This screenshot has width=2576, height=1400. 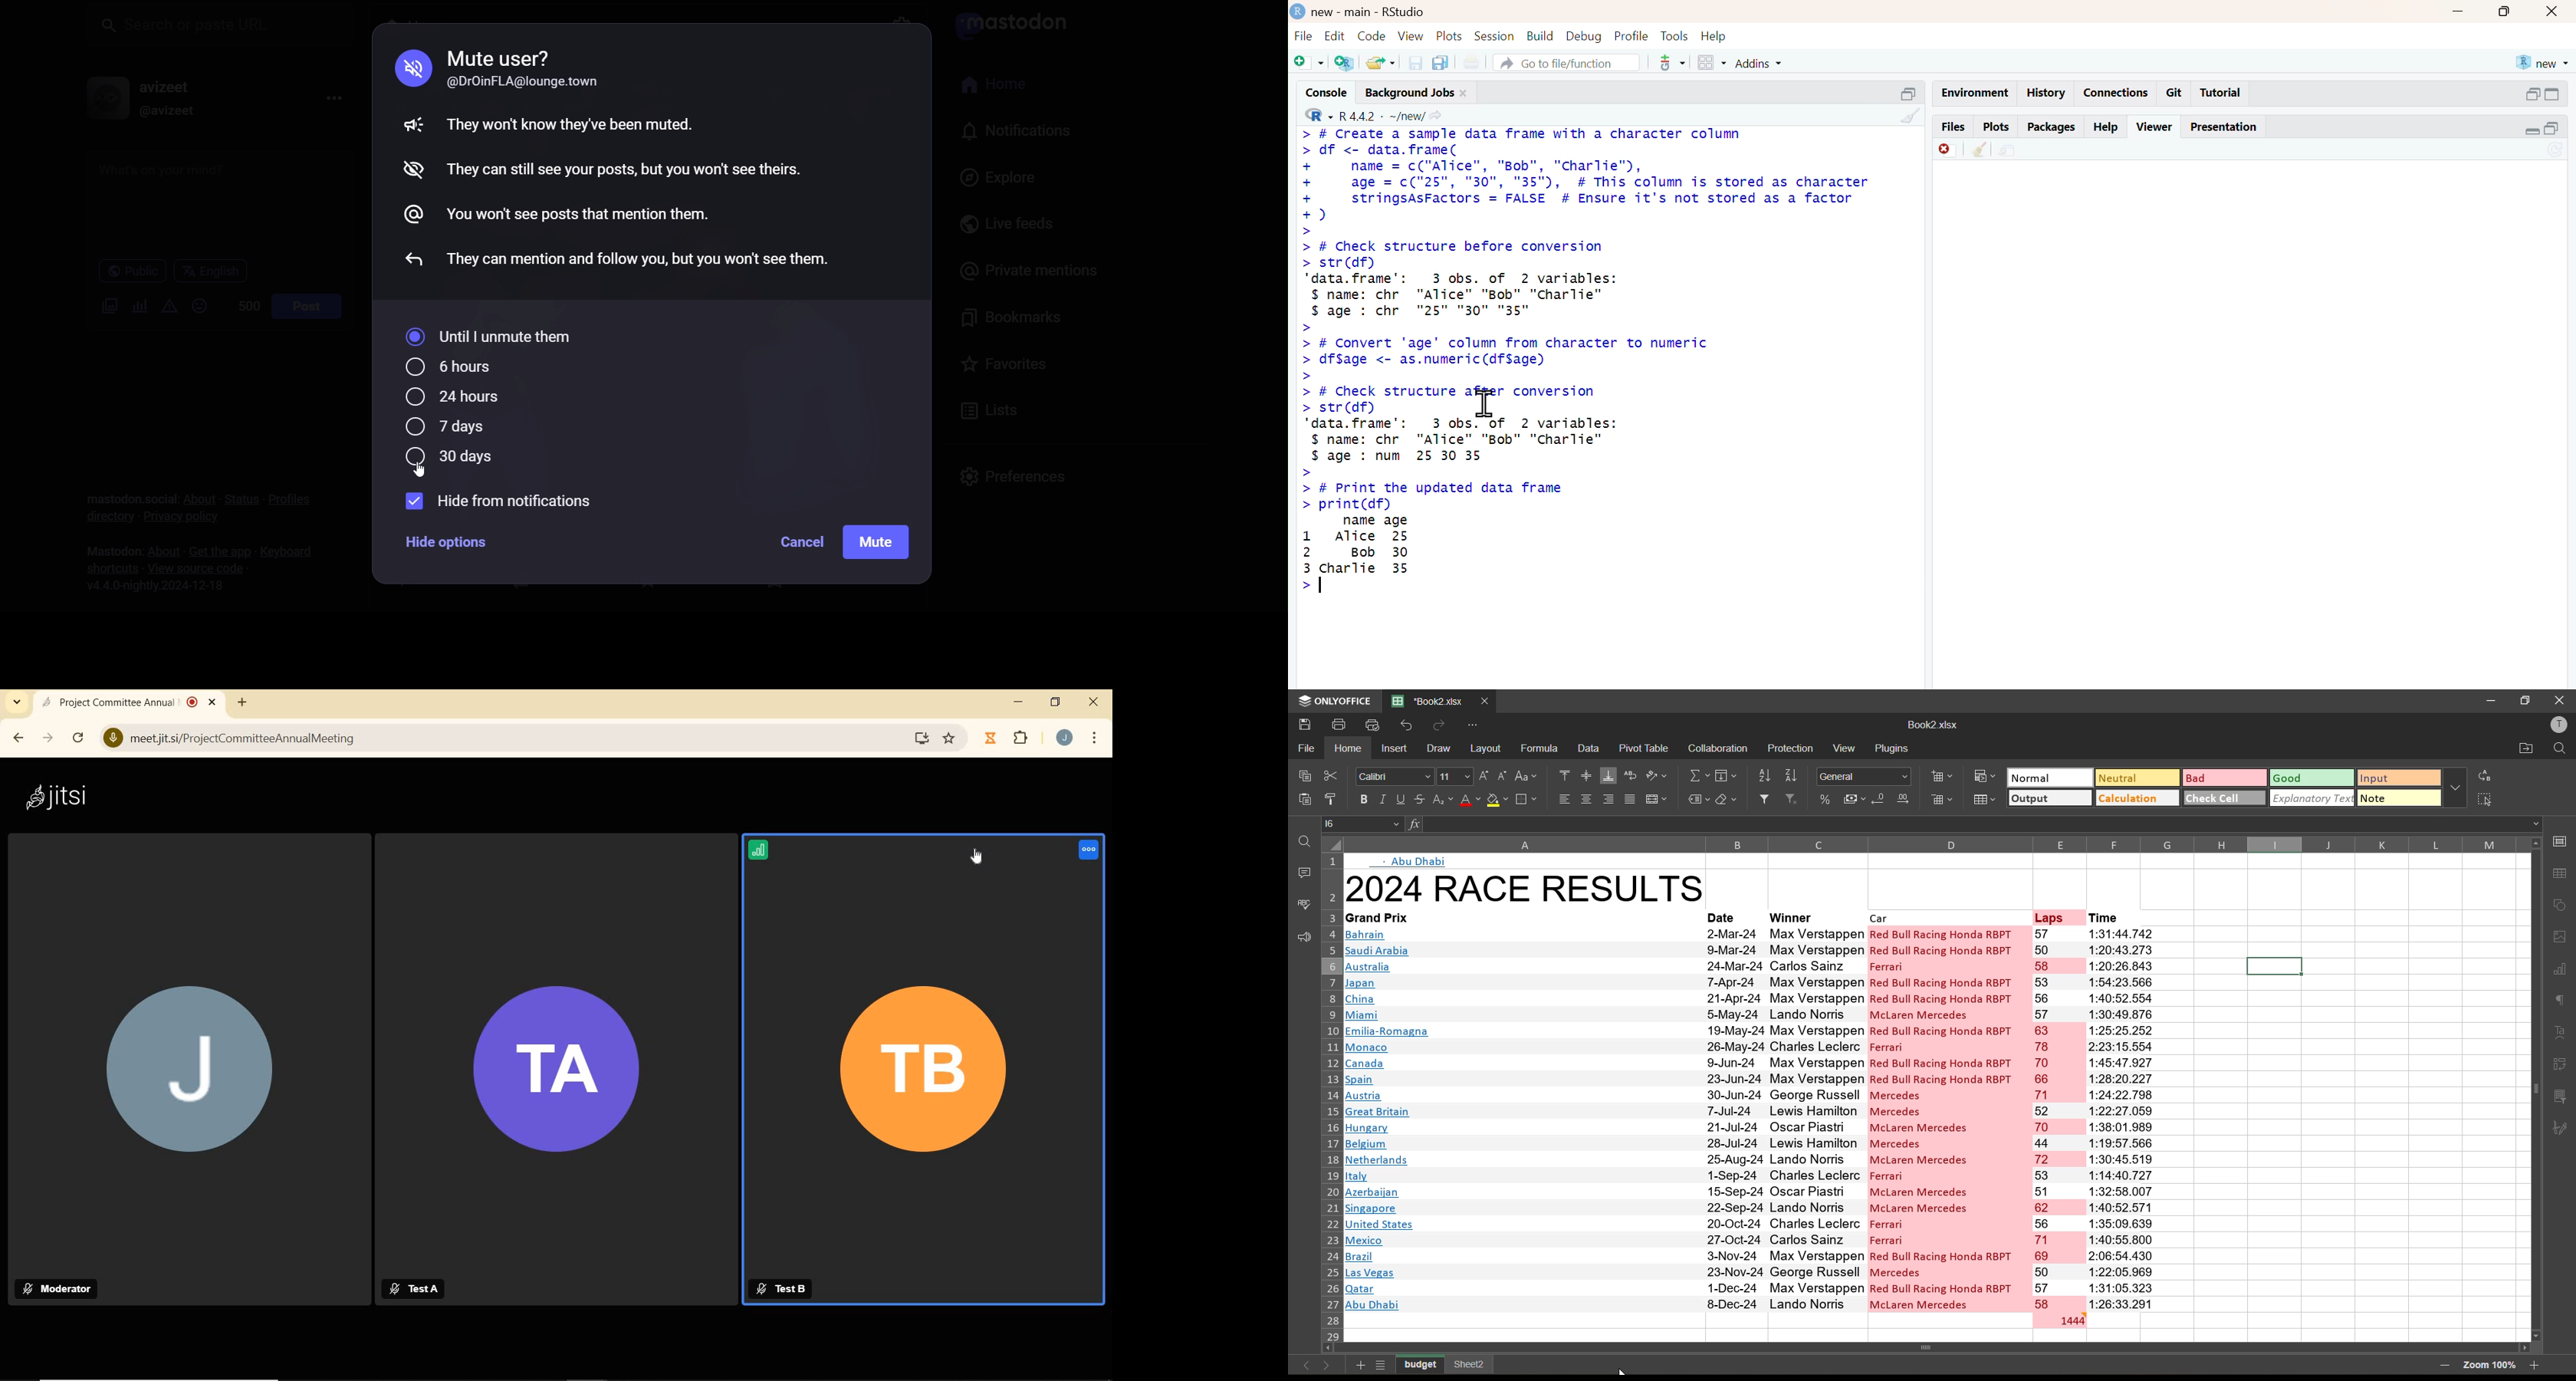 What do you see at coordinates (1589, 750) in the screenshot?
I see `data` at bounding box center [1589, 750].